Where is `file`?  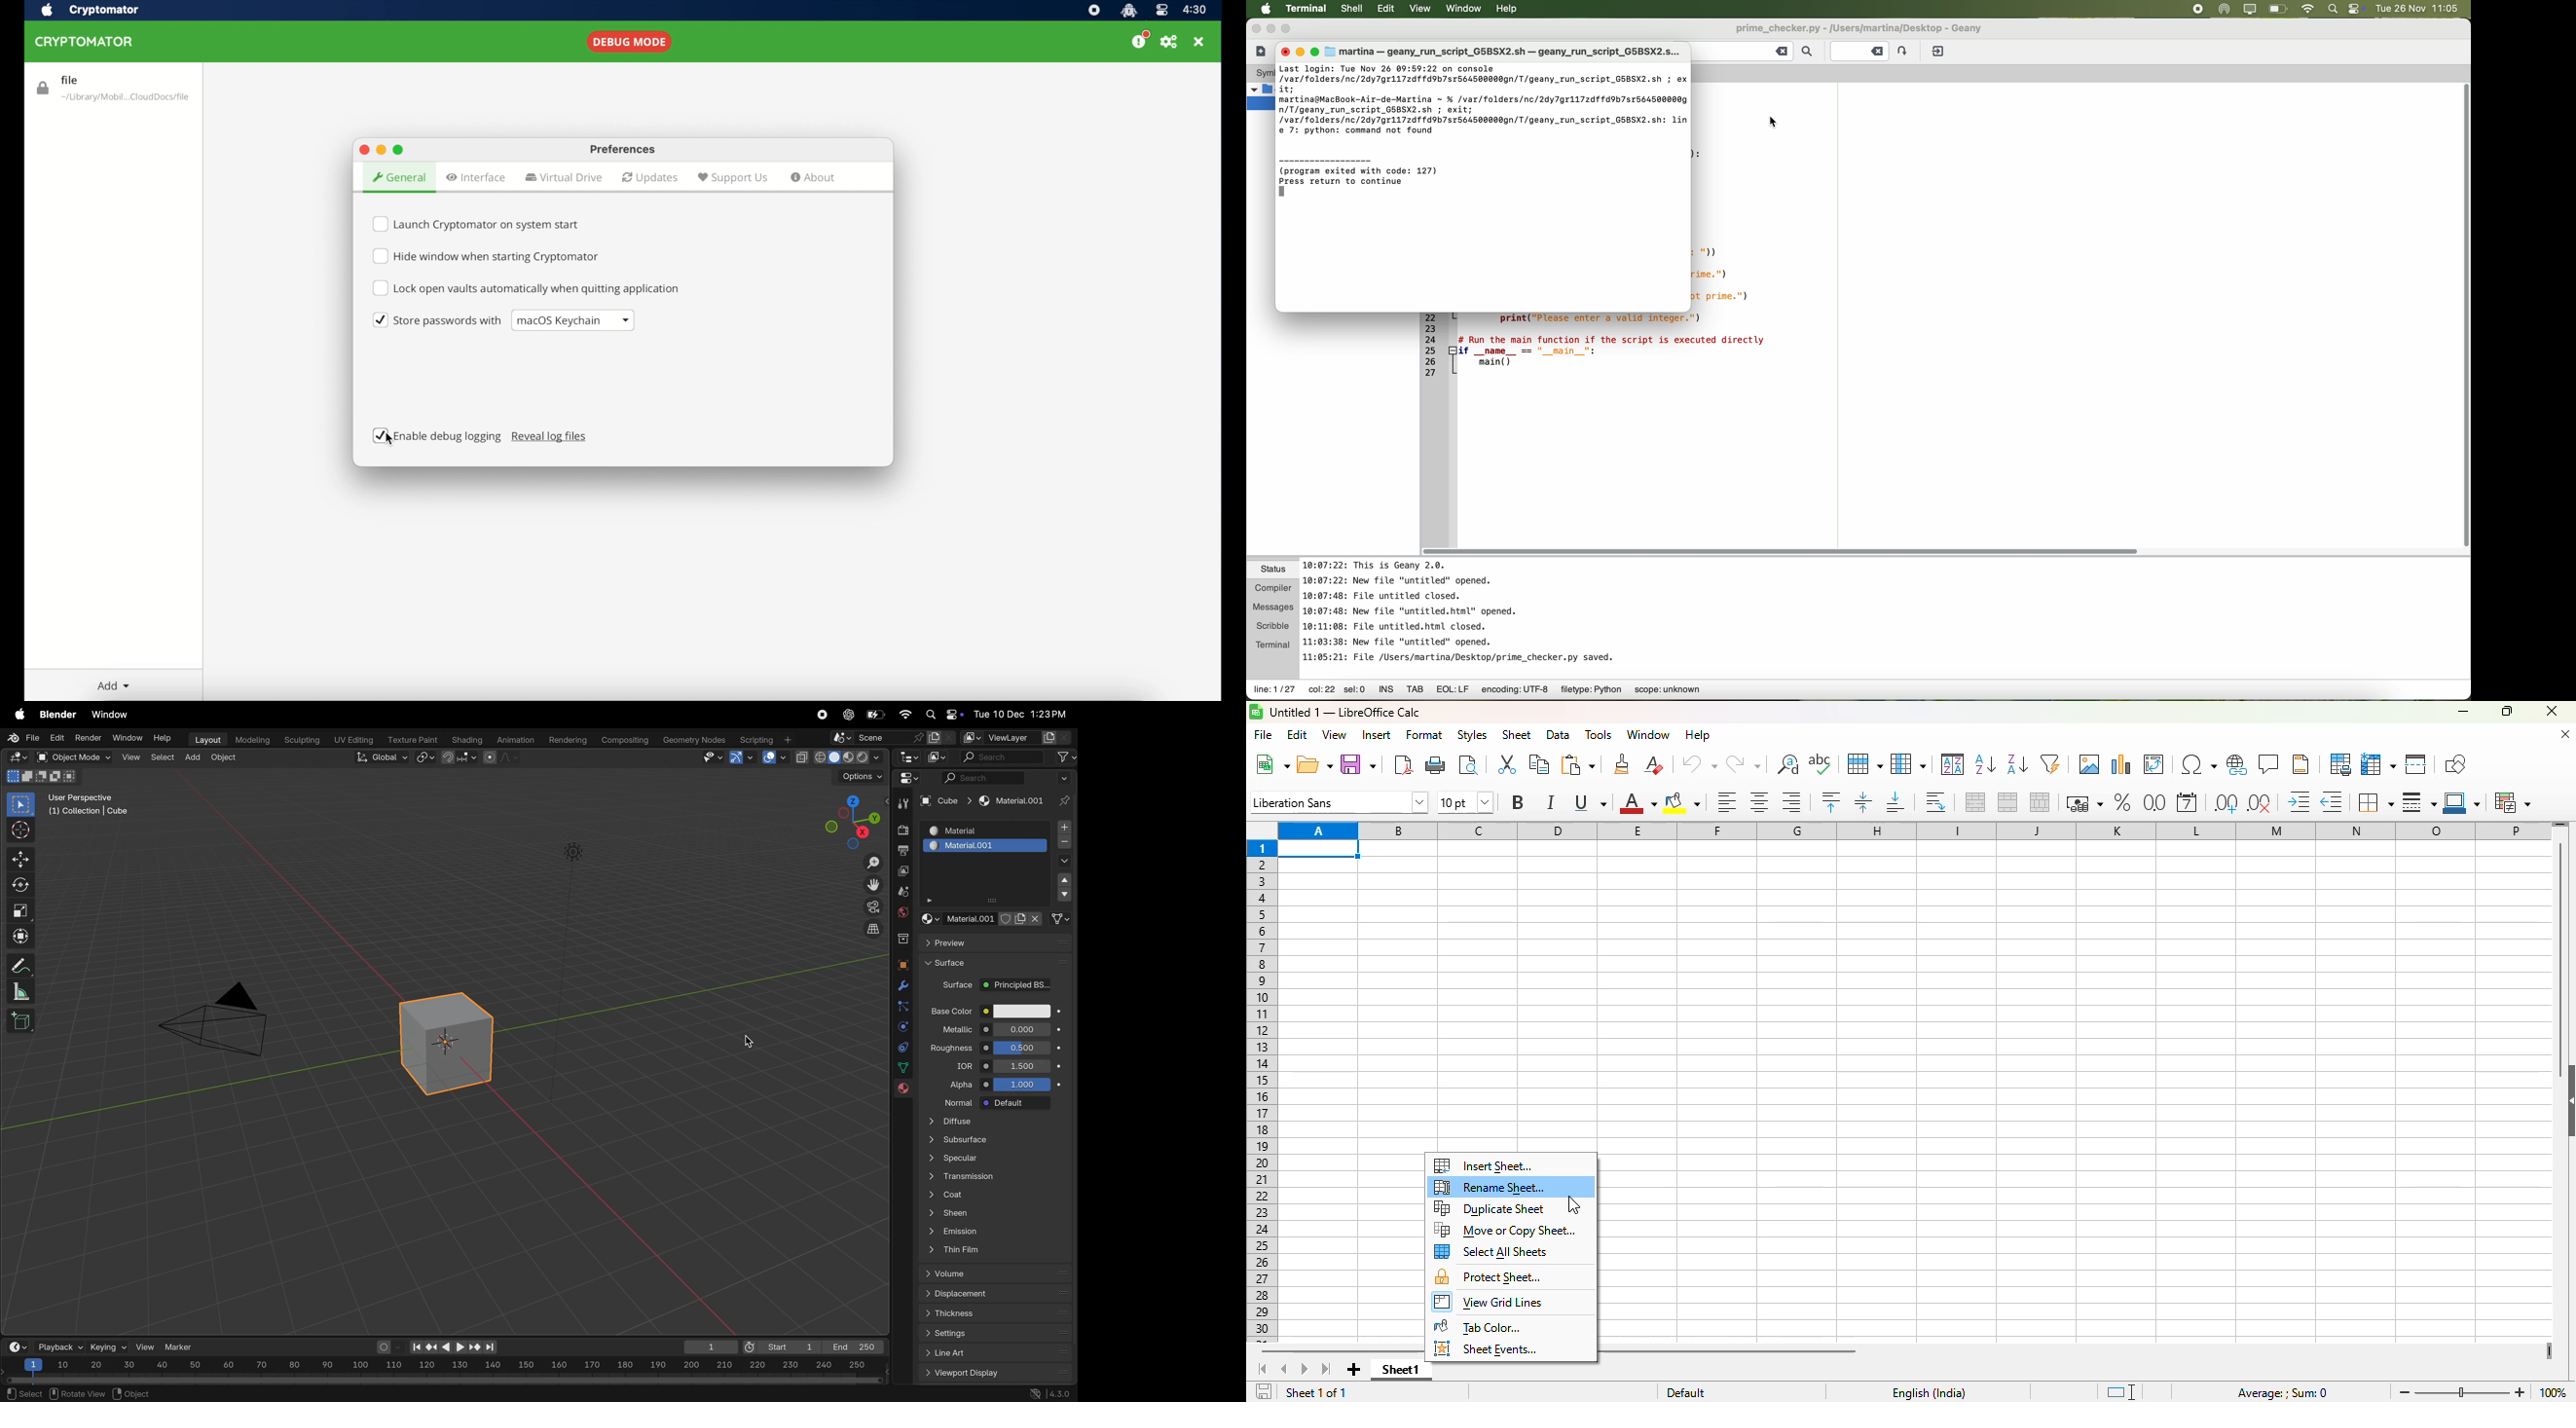
file is located at coordinates (1264, 735).